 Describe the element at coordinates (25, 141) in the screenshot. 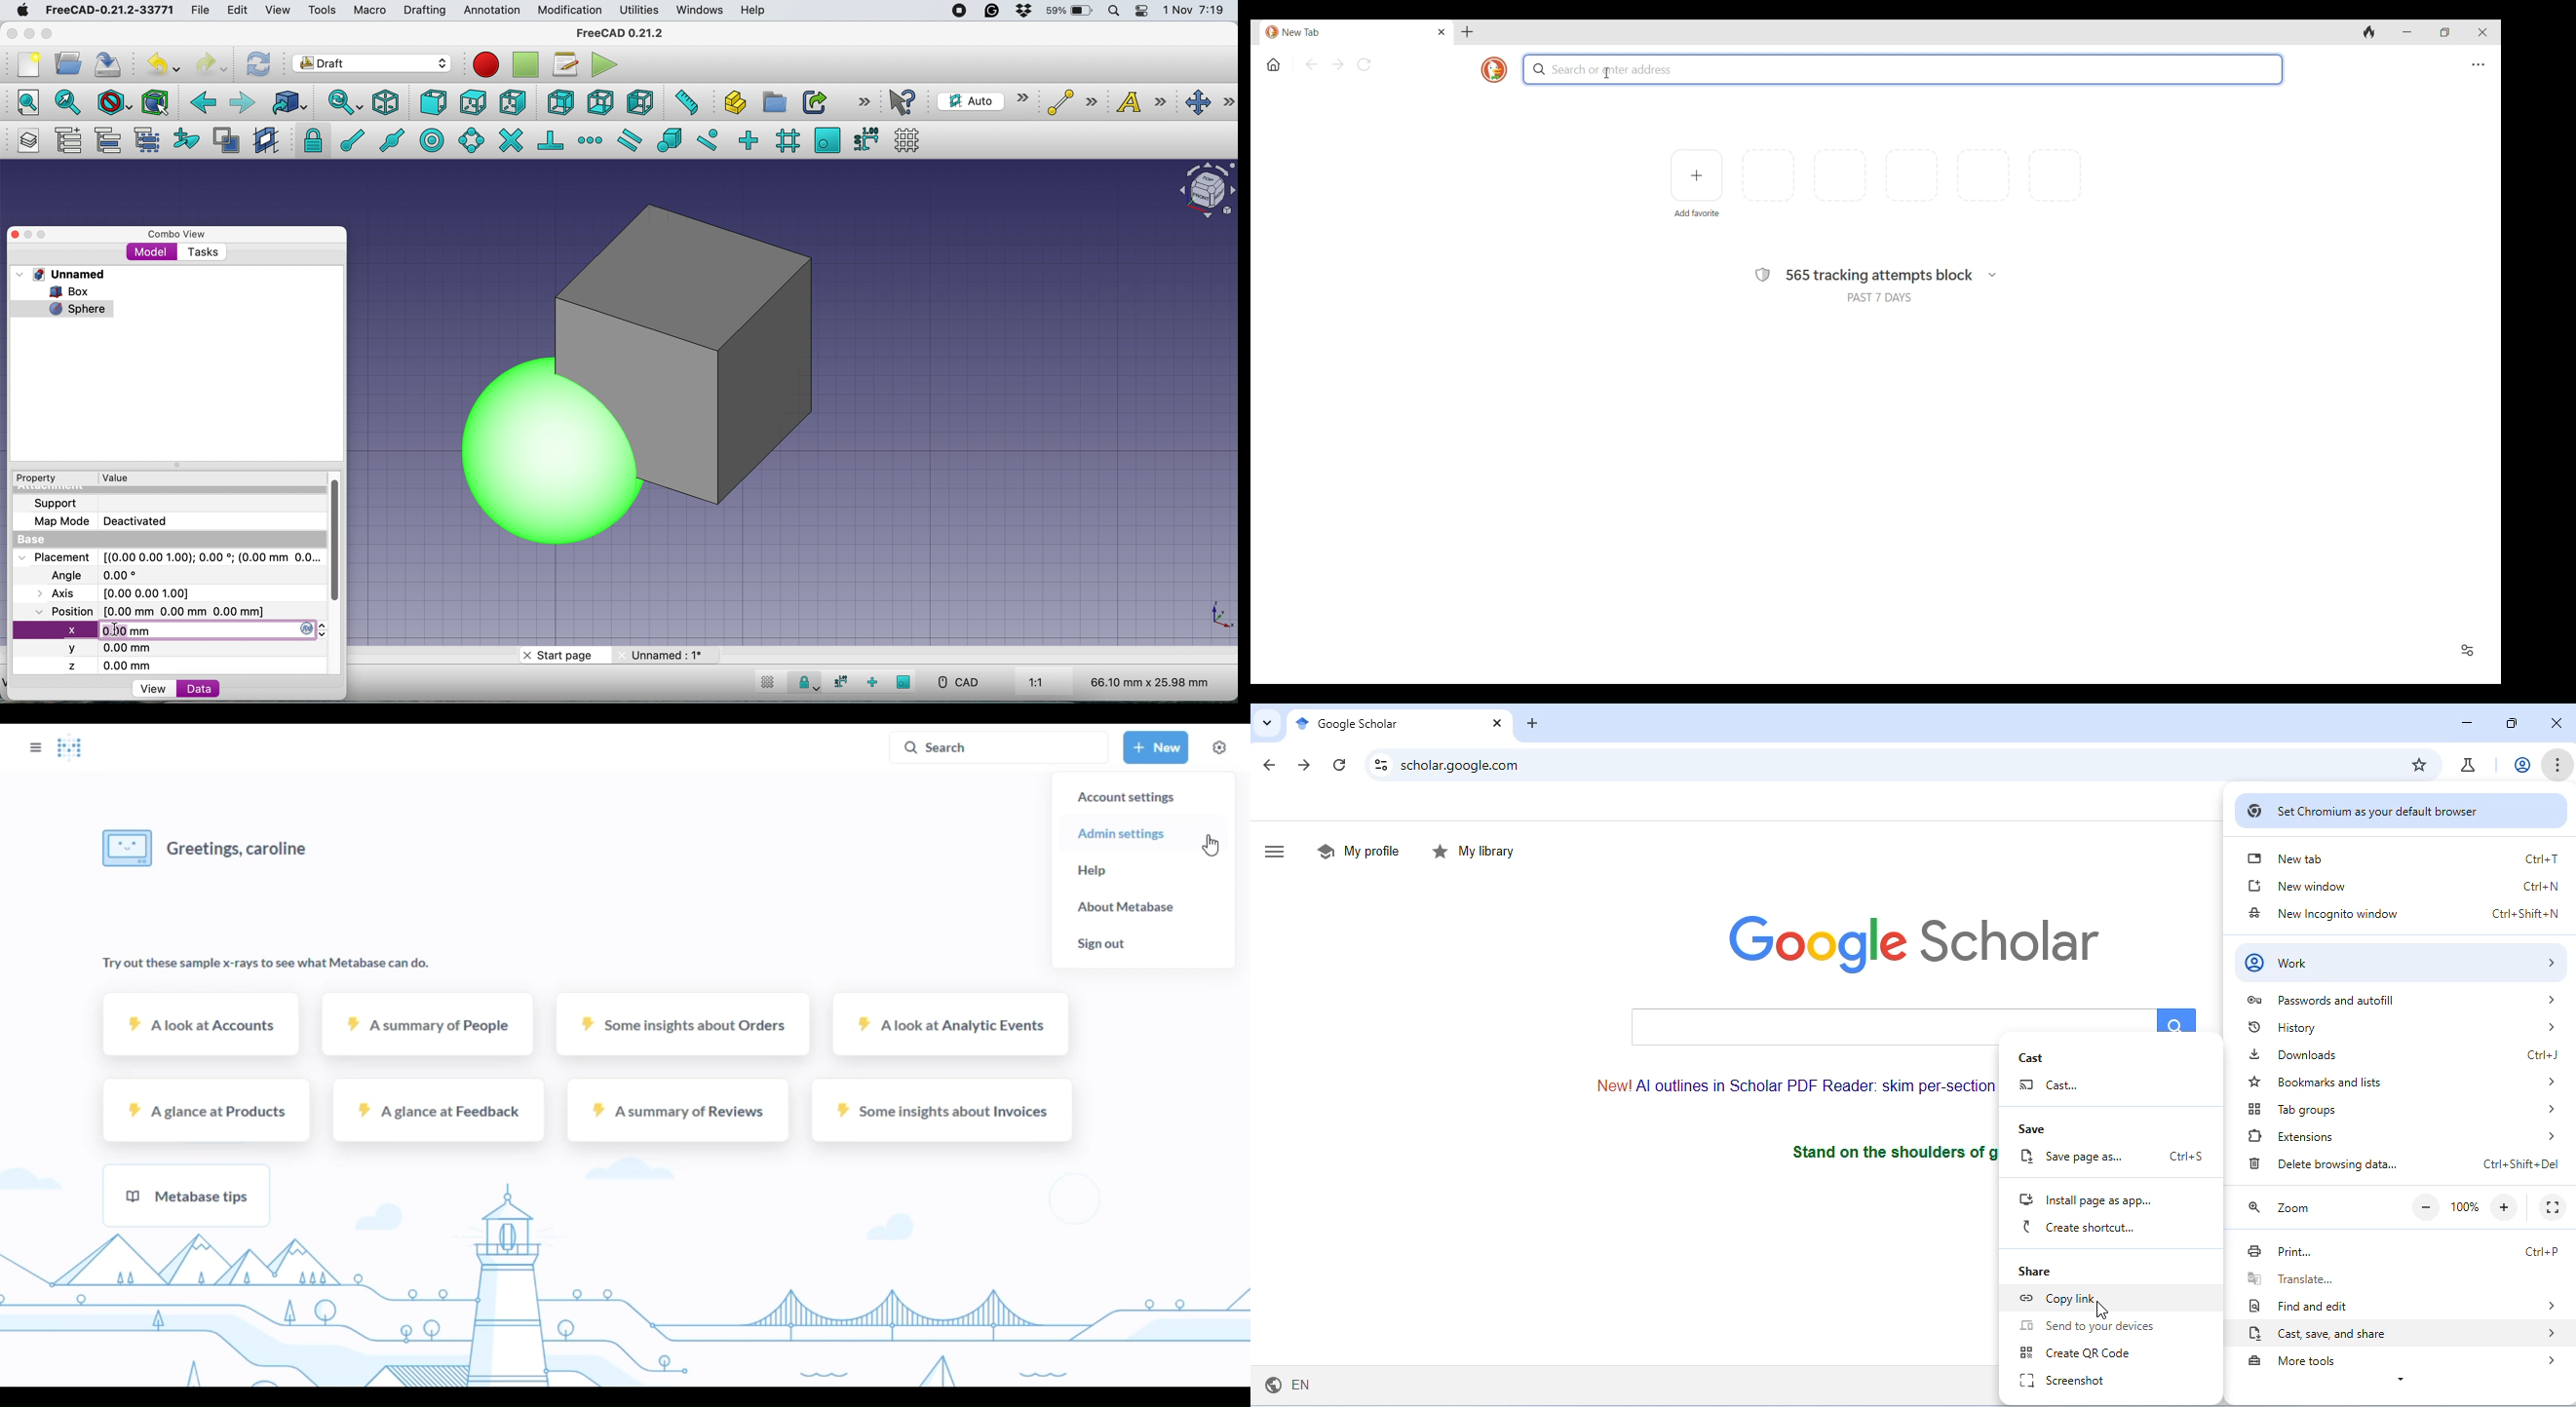

I see `manage layers` at that location.